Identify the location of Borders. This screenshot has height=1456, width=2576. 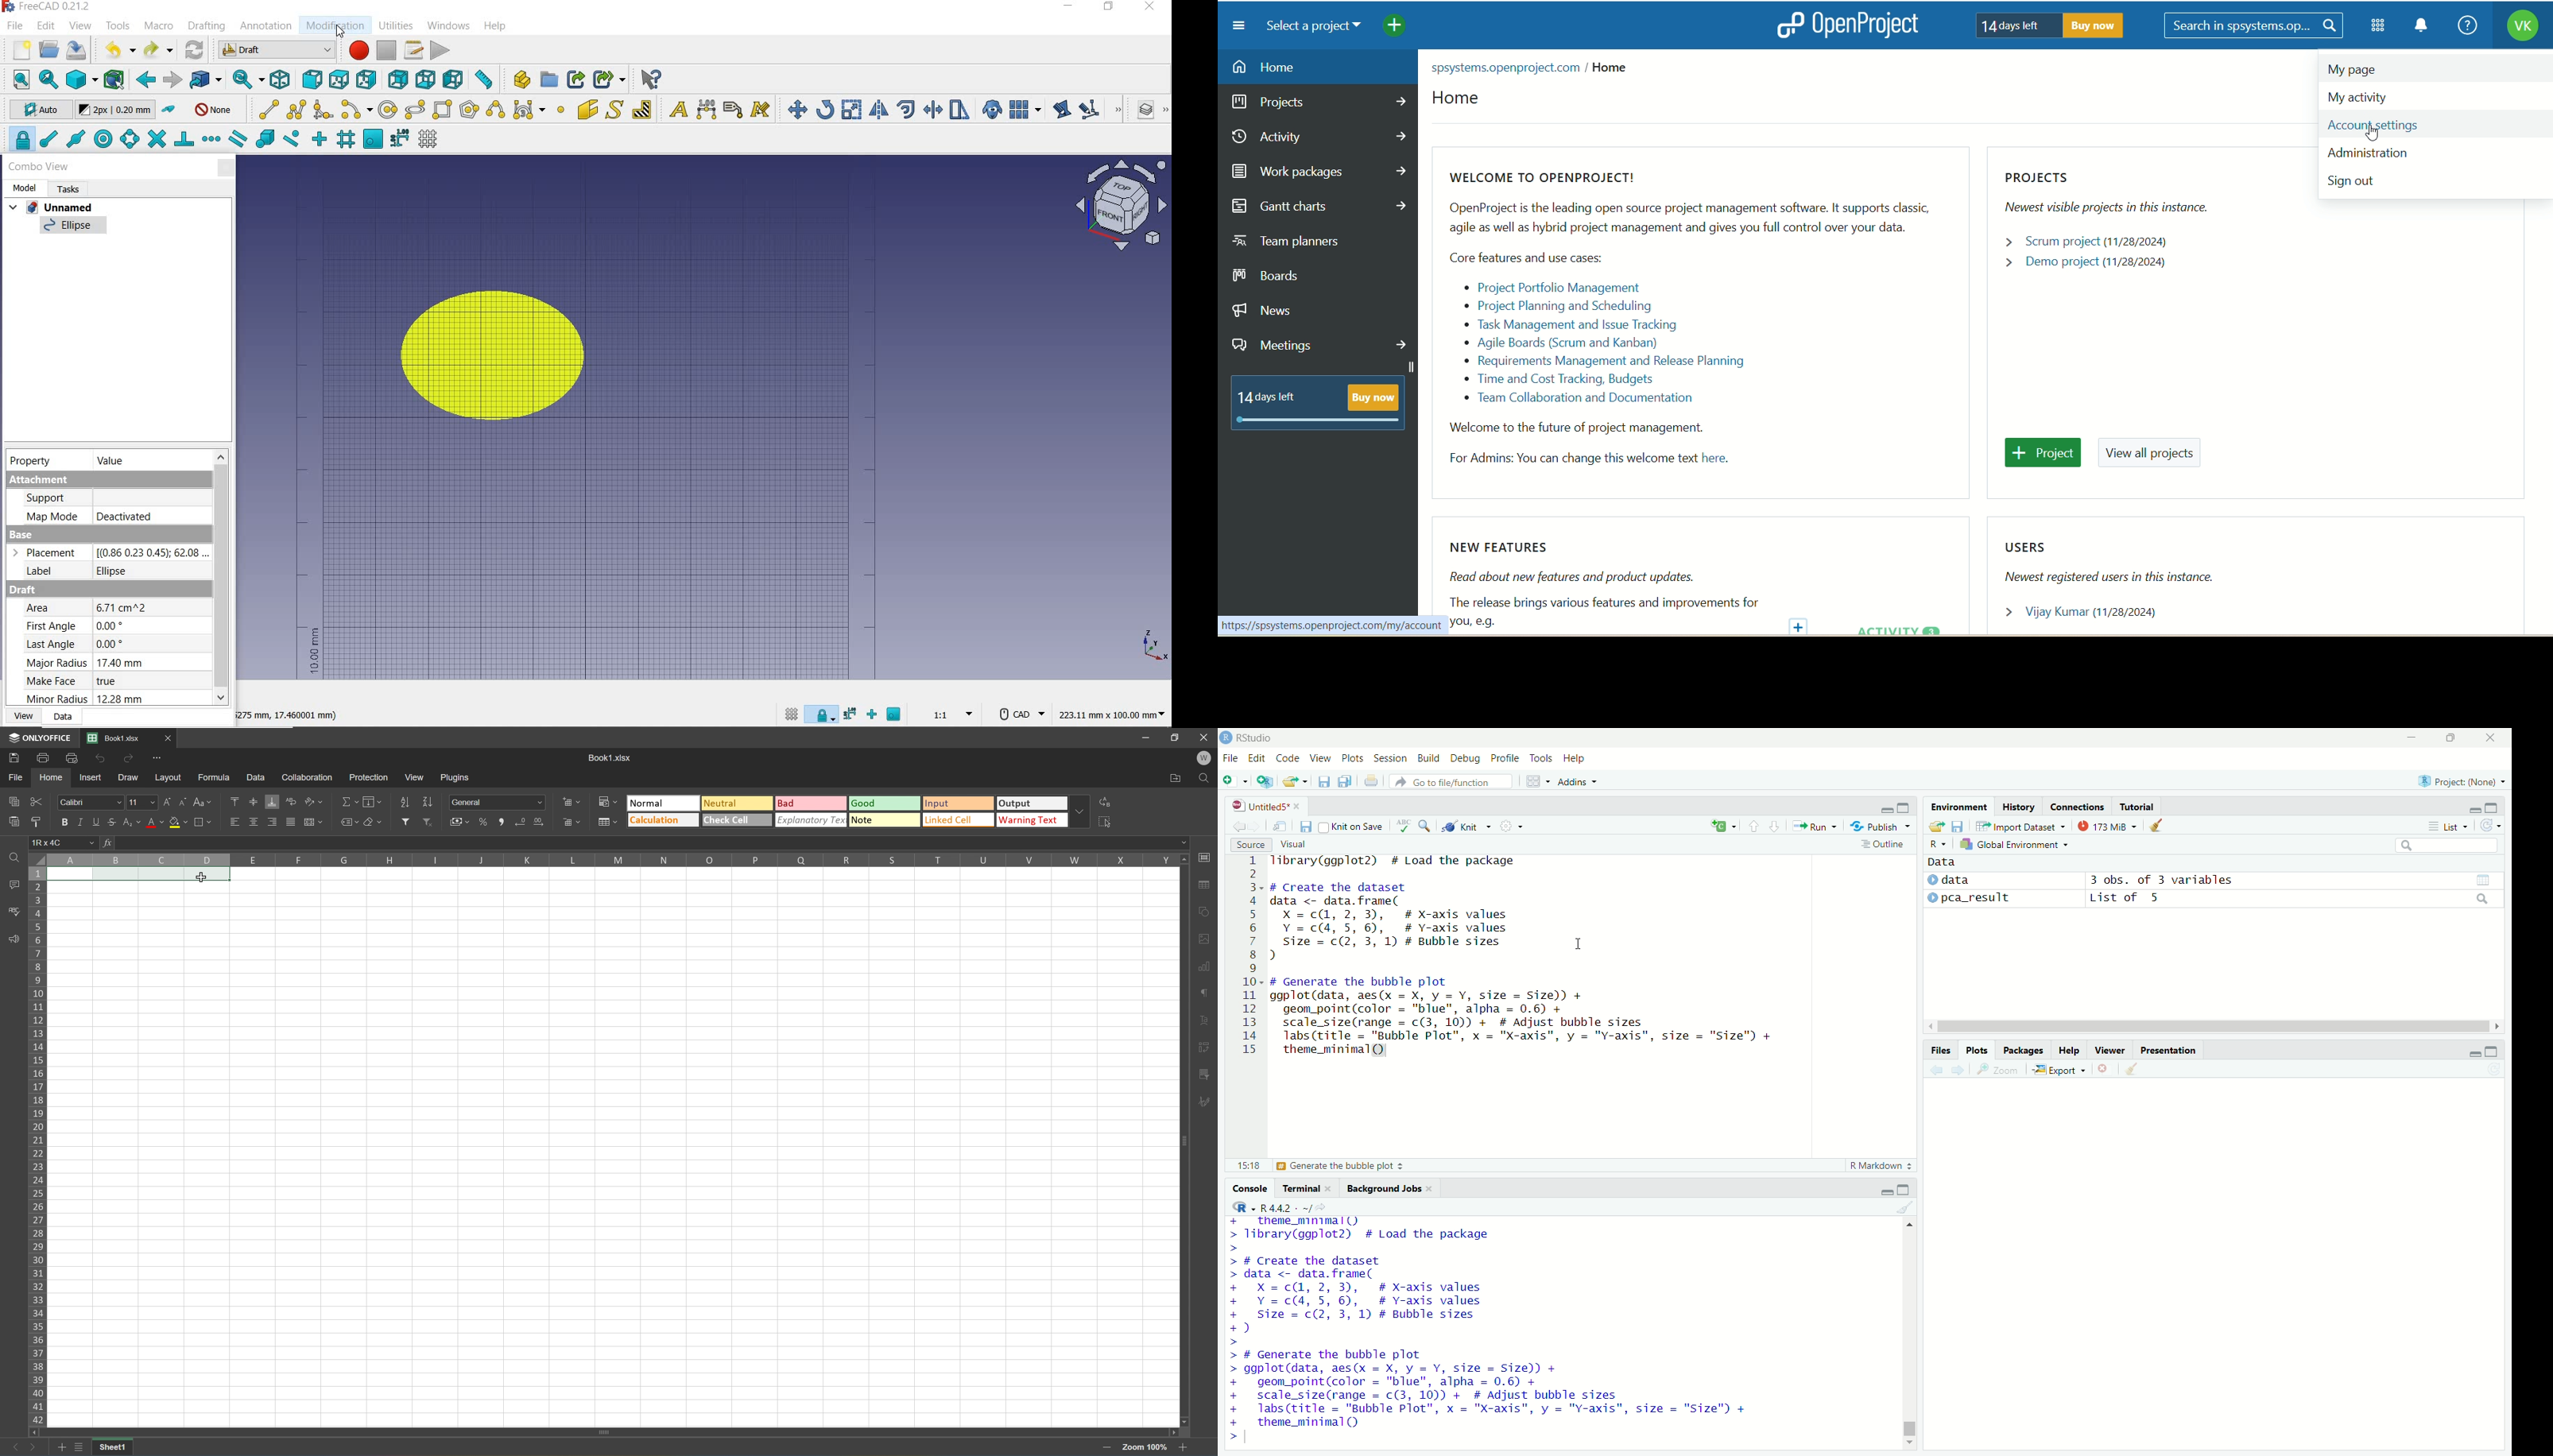
(207, 821).